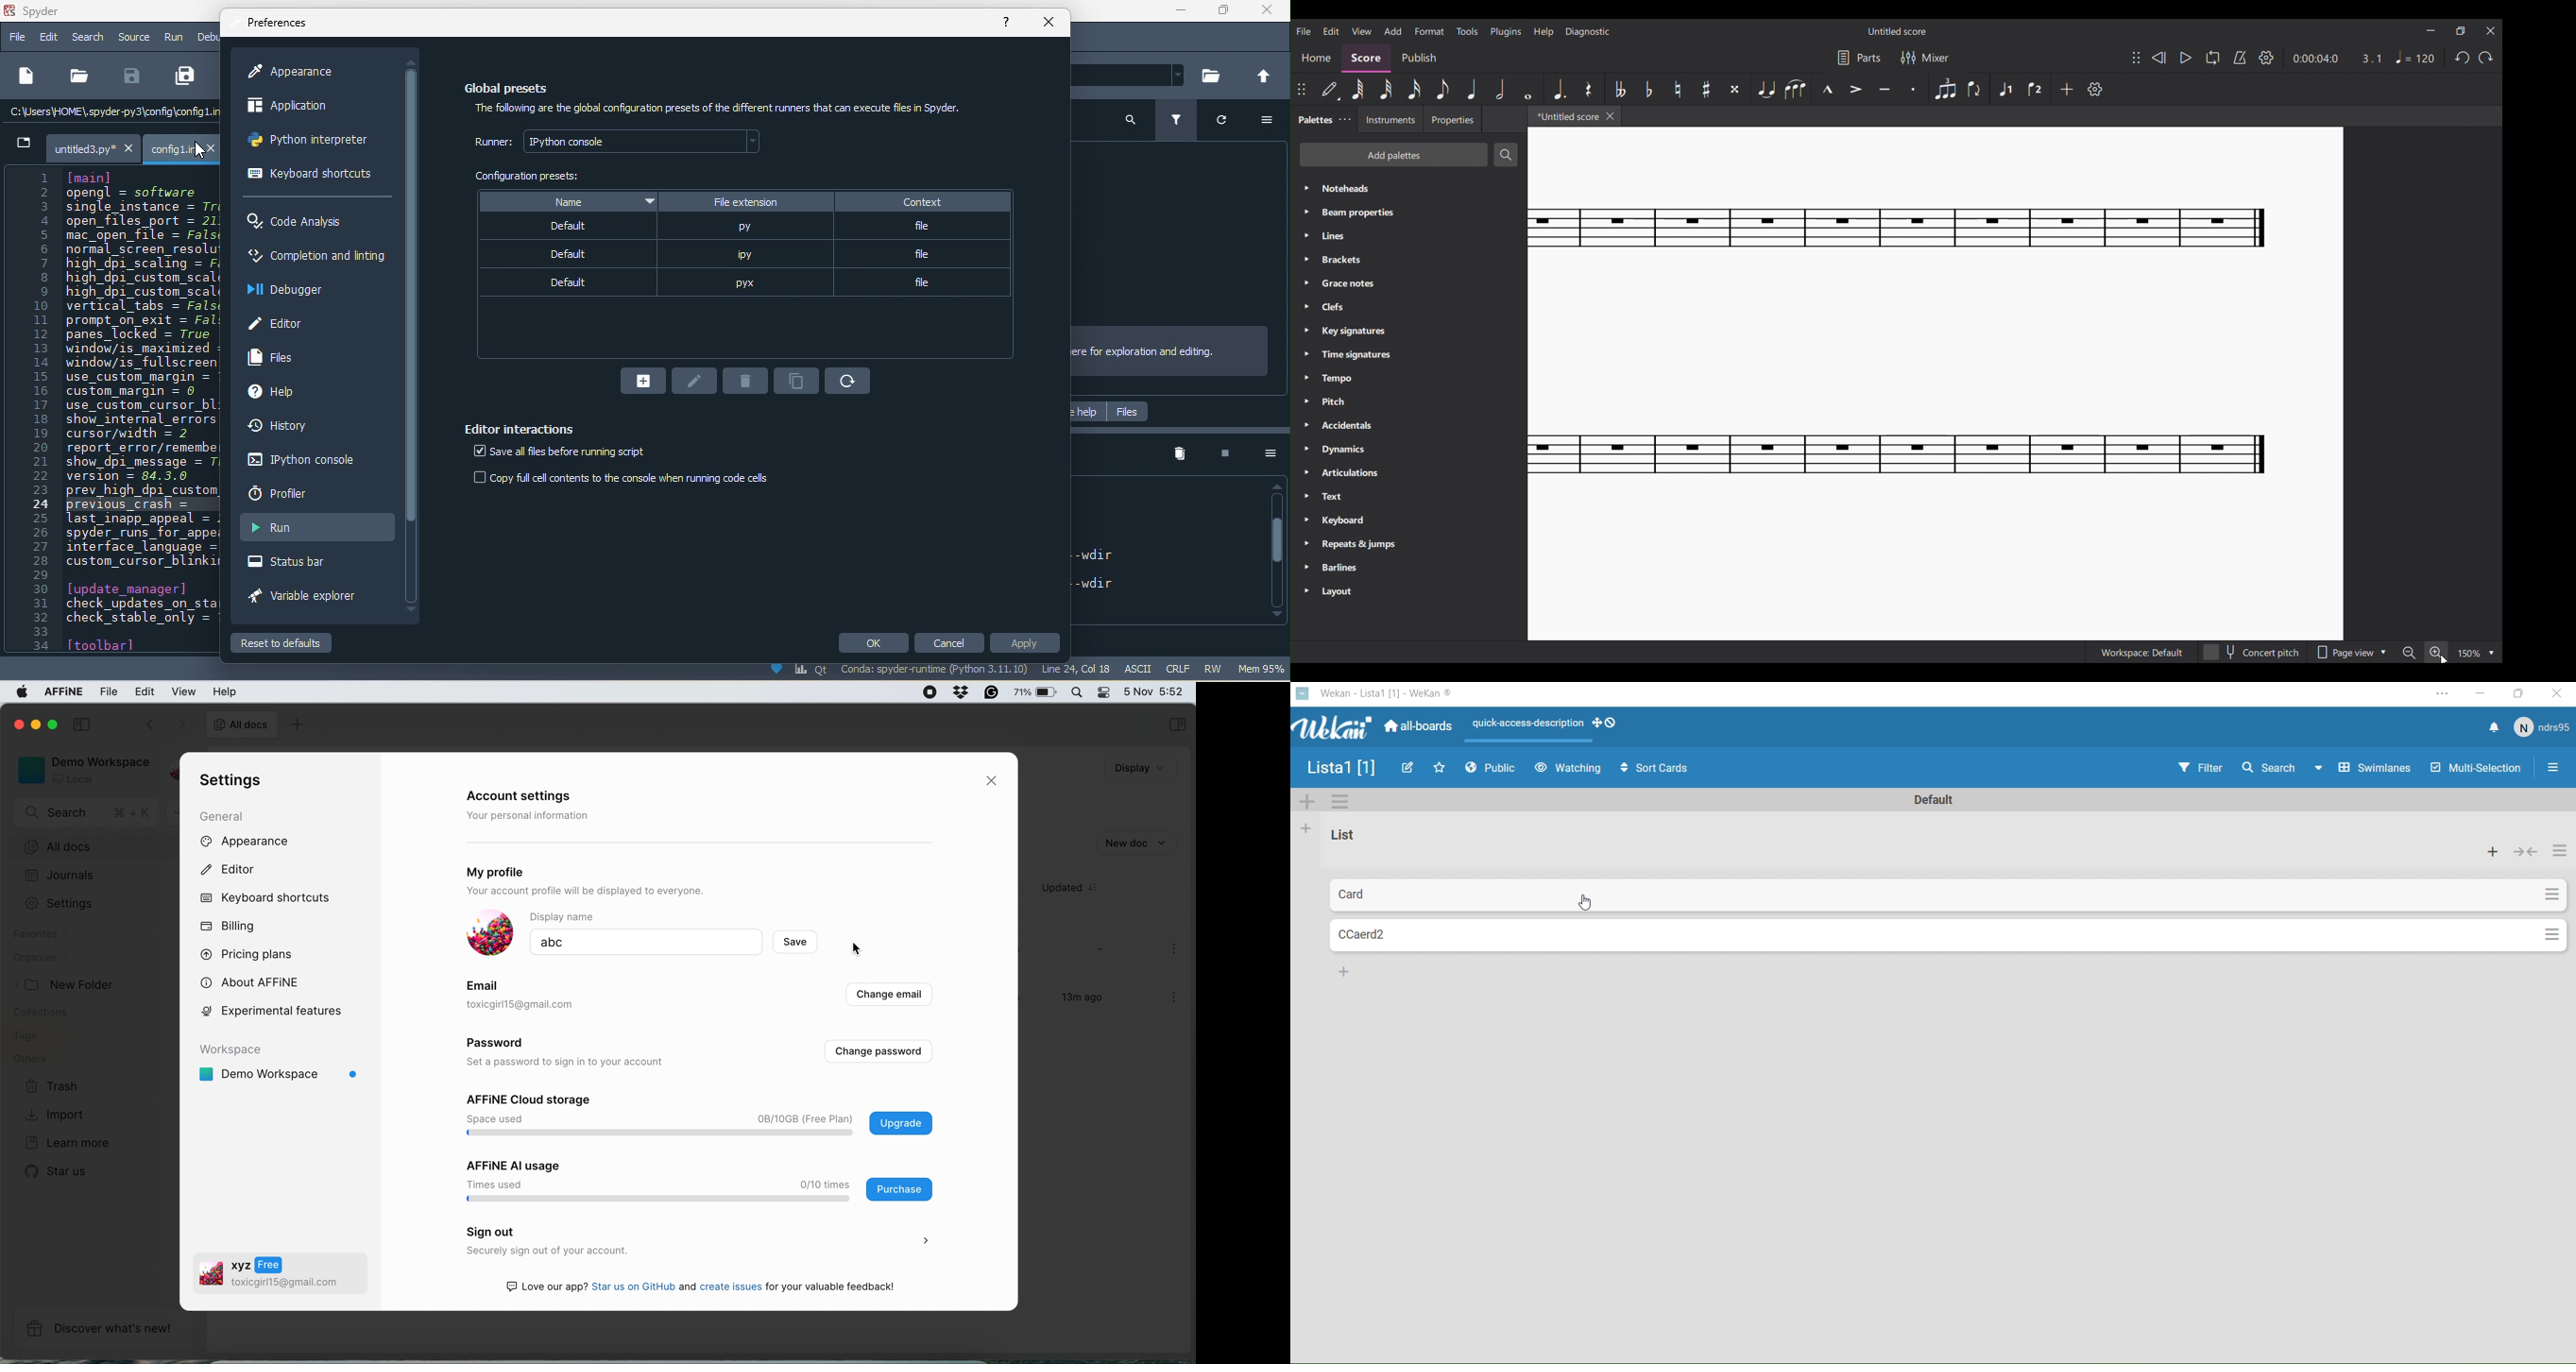 The height and width of the screenshot is (1372, 2576). I want to click on source, so click(134, 38).